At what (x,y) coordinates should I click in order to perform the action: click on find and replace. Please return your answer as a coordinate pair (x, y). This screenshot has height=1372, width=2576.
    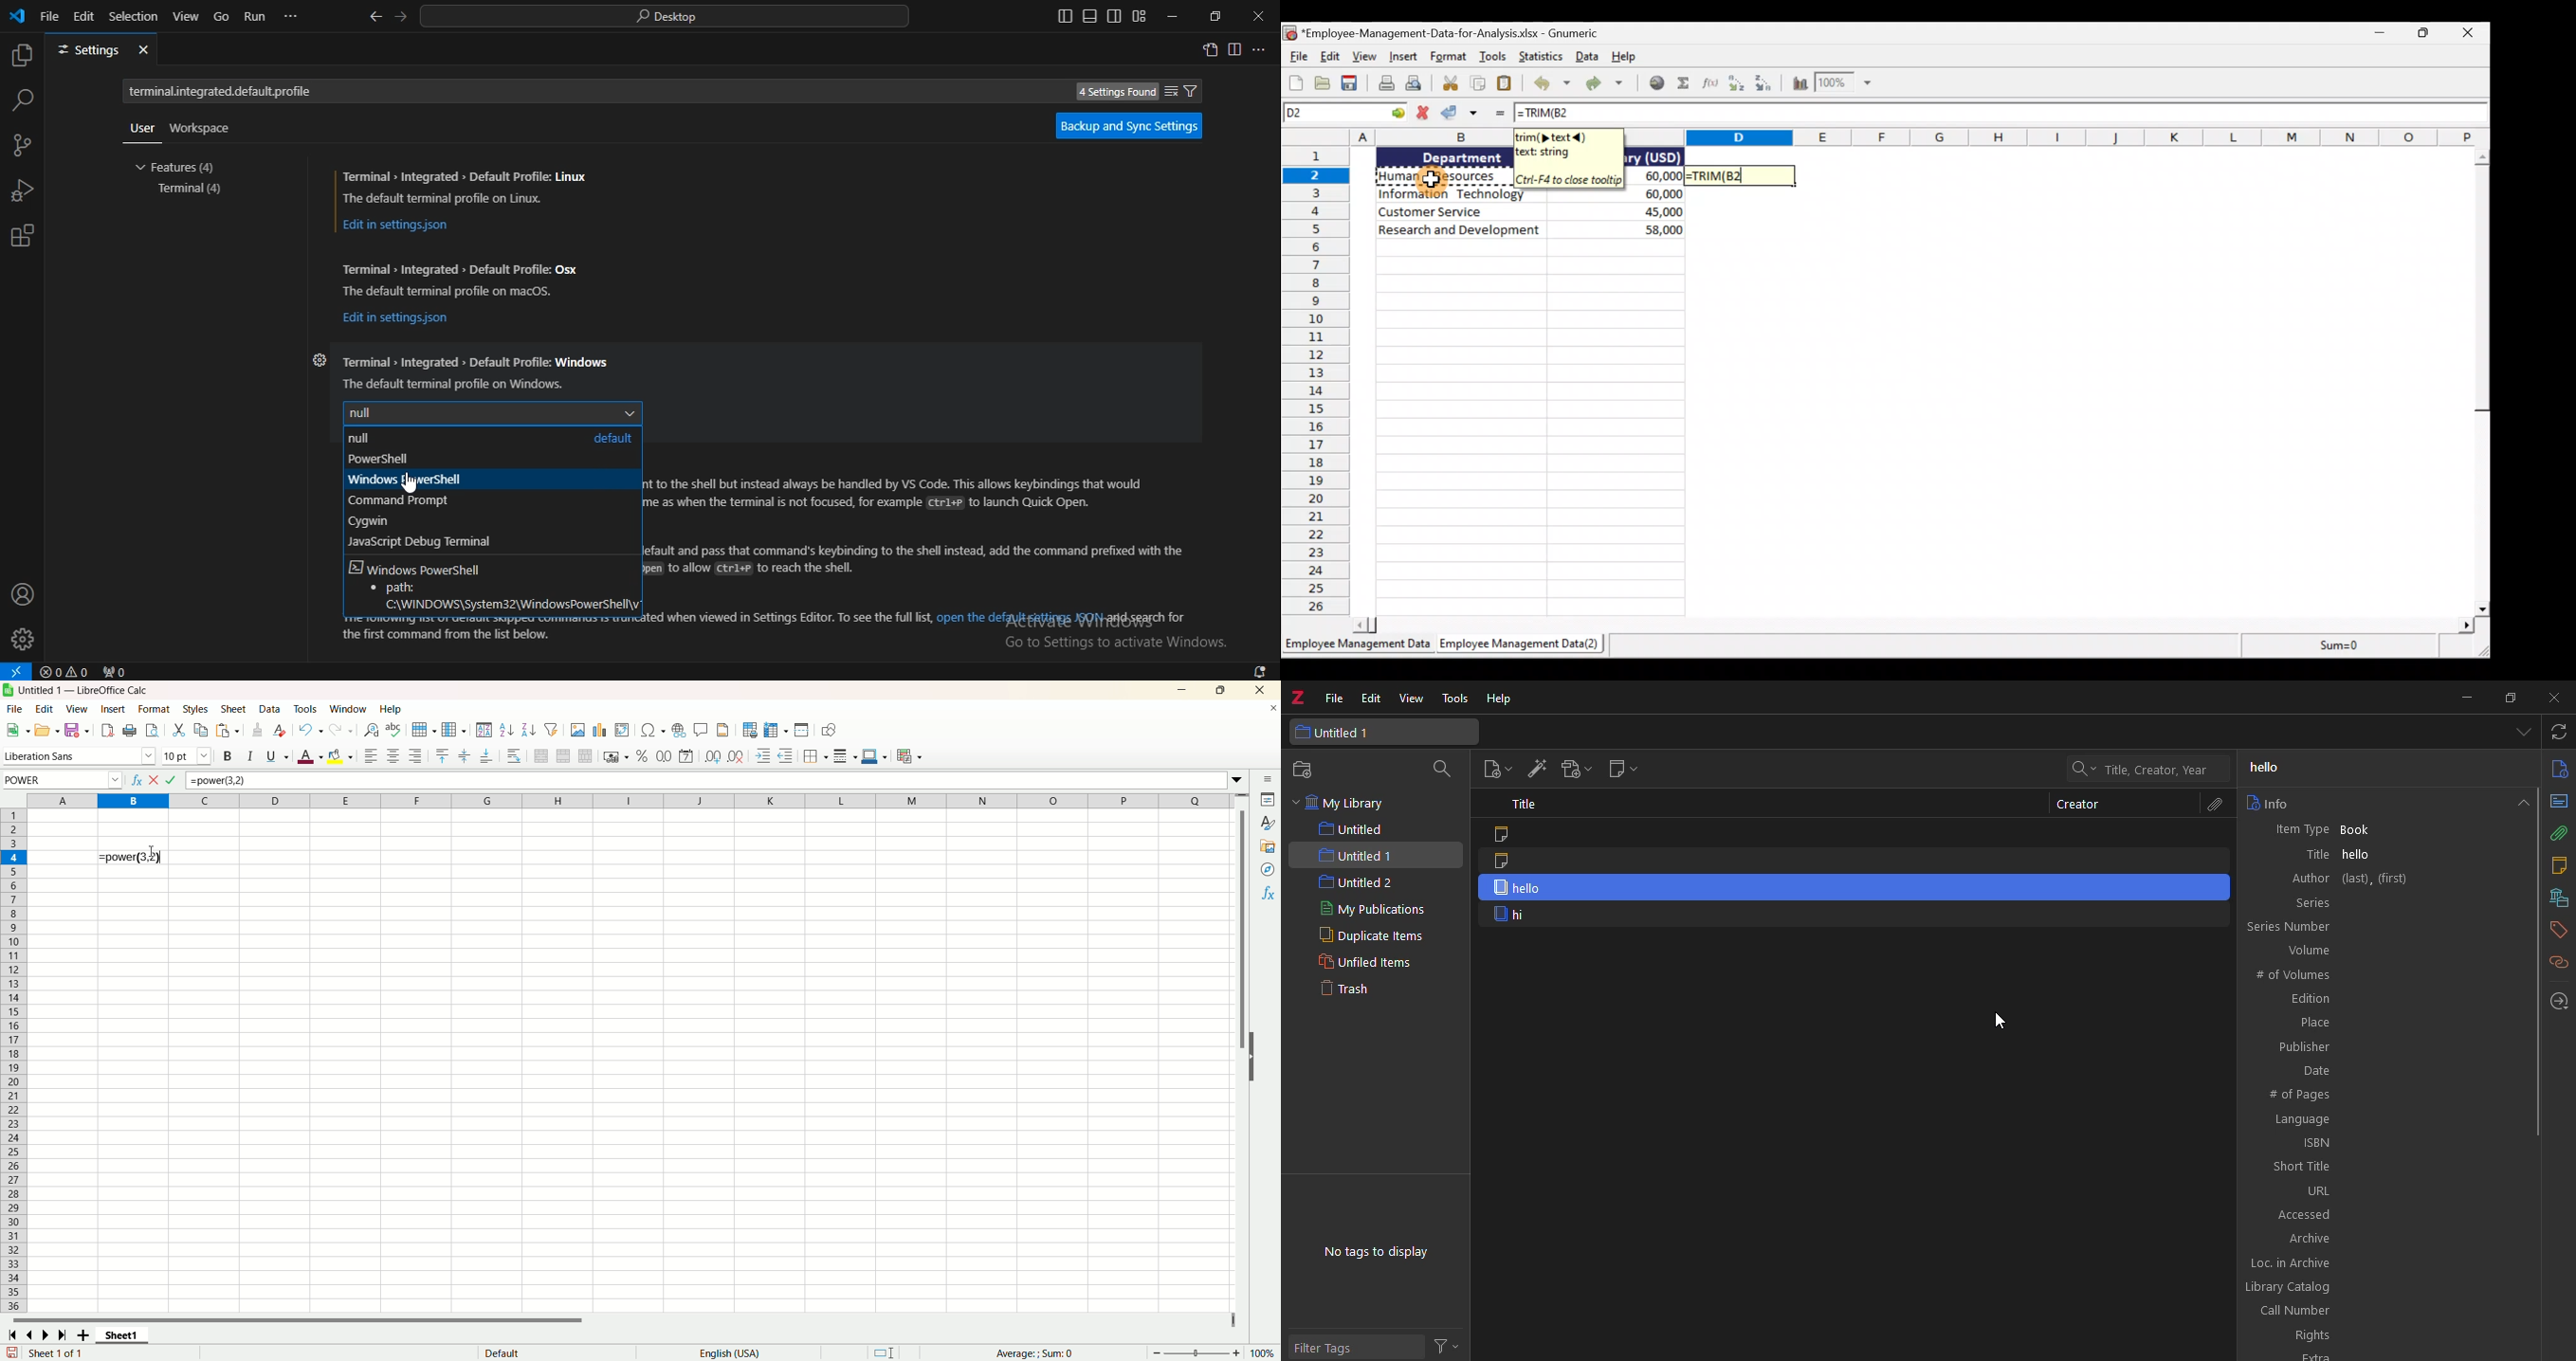
    Looking at the image, I should click on (370, 731).